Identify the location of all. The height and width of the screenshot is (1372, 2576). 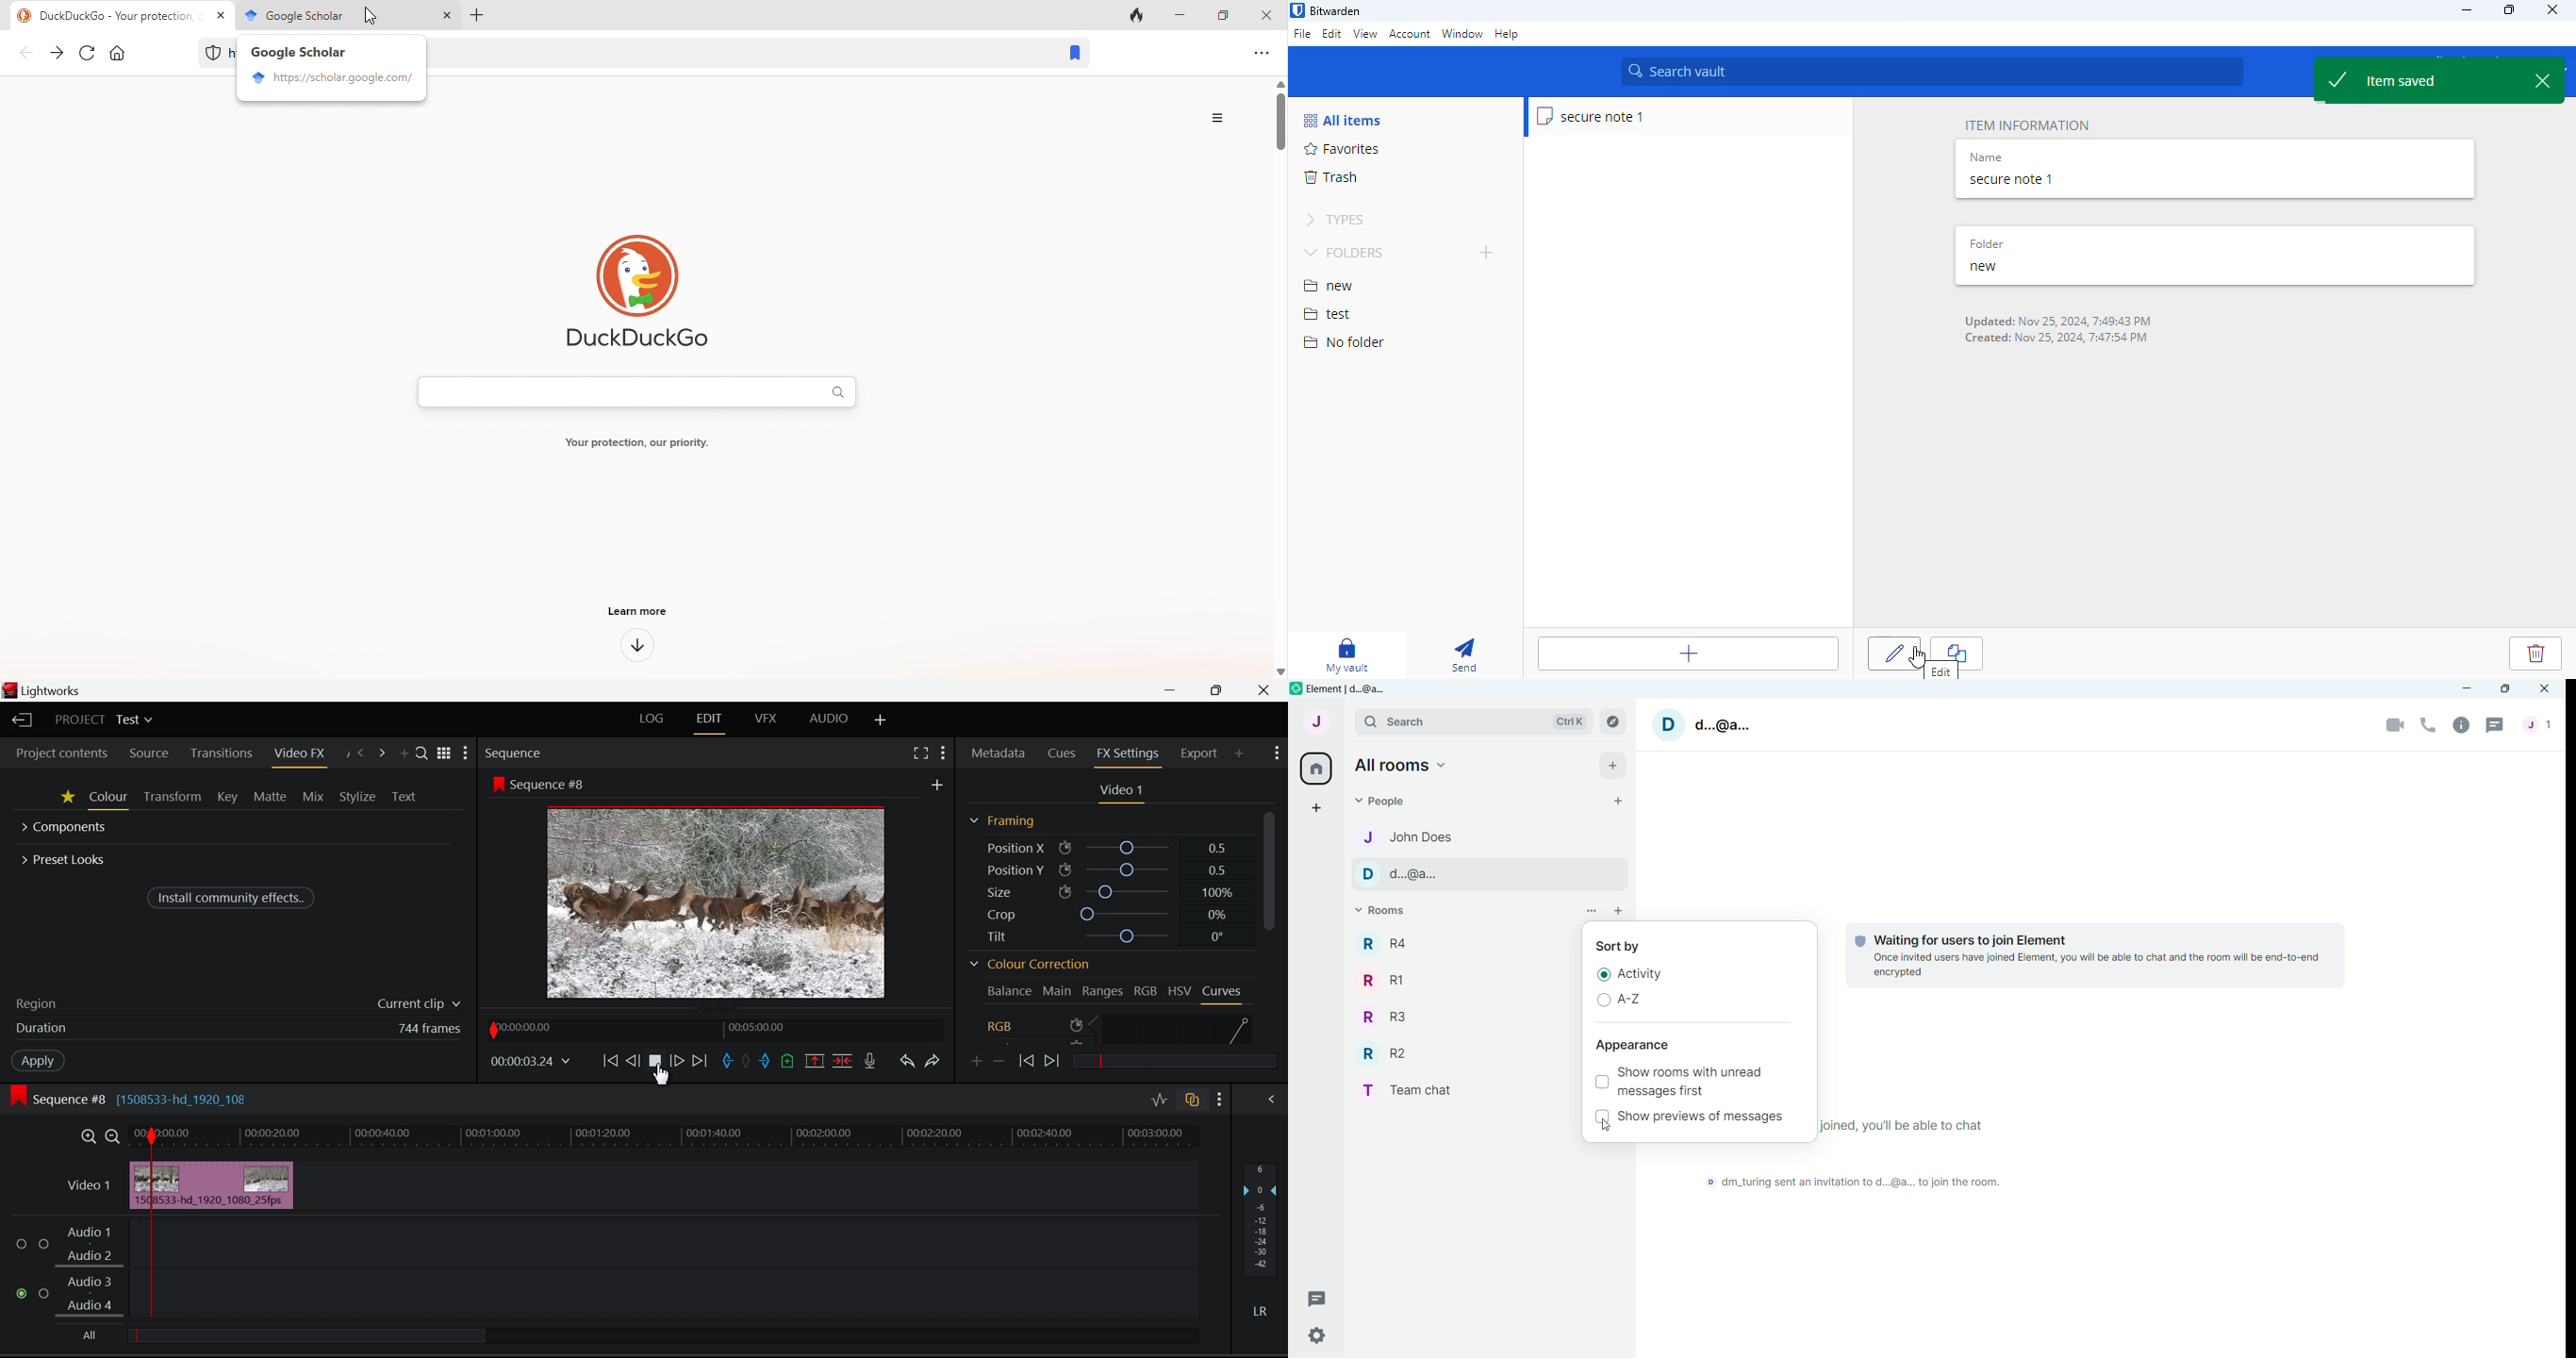
(356, 1338).